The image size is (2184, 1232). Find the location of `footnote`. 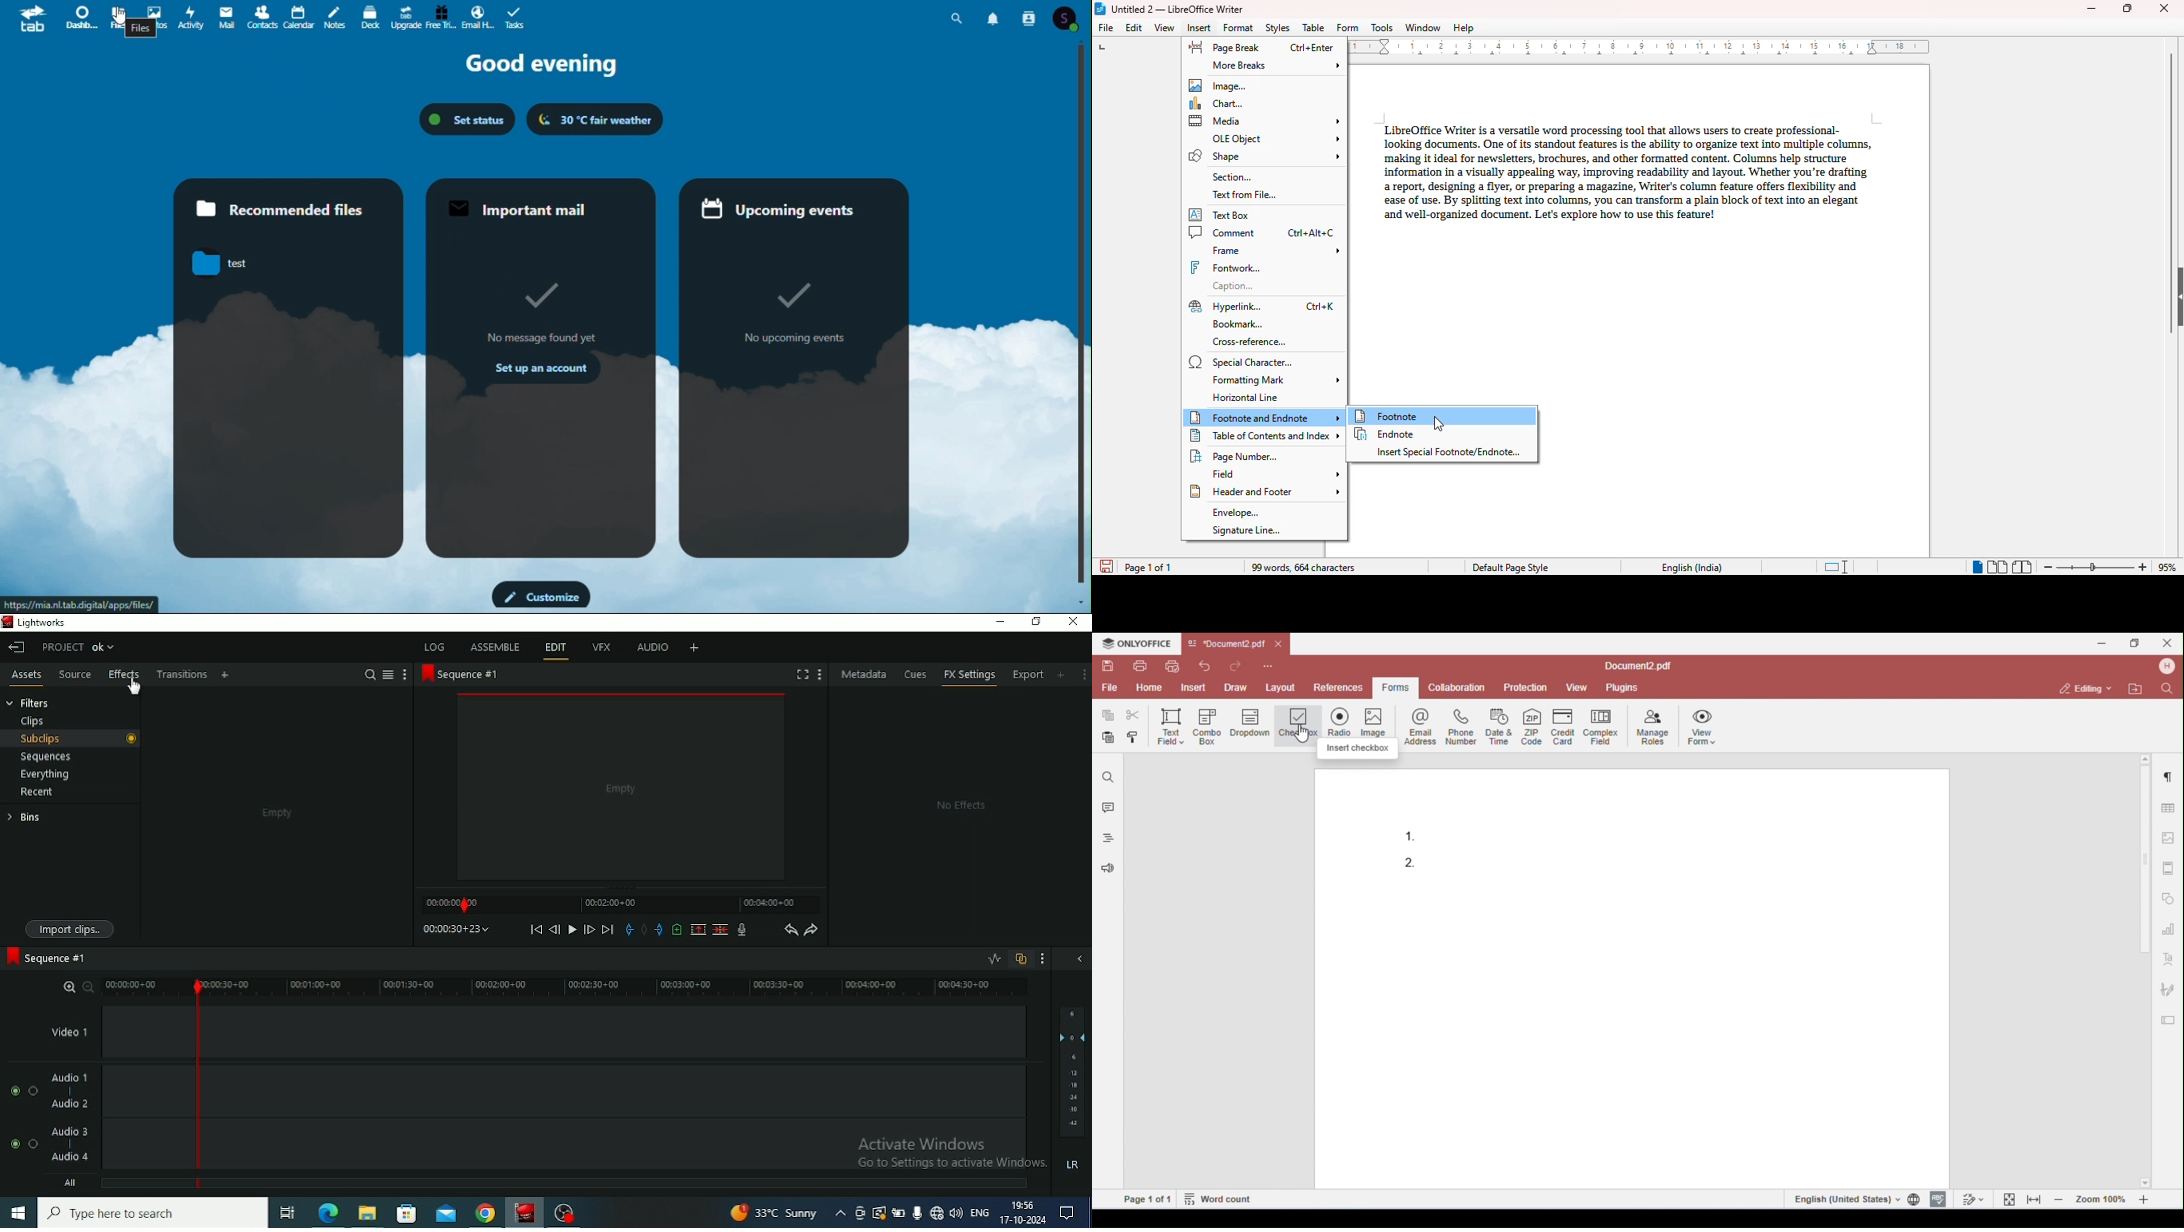

footnote is located at coordinates (1444, 416).